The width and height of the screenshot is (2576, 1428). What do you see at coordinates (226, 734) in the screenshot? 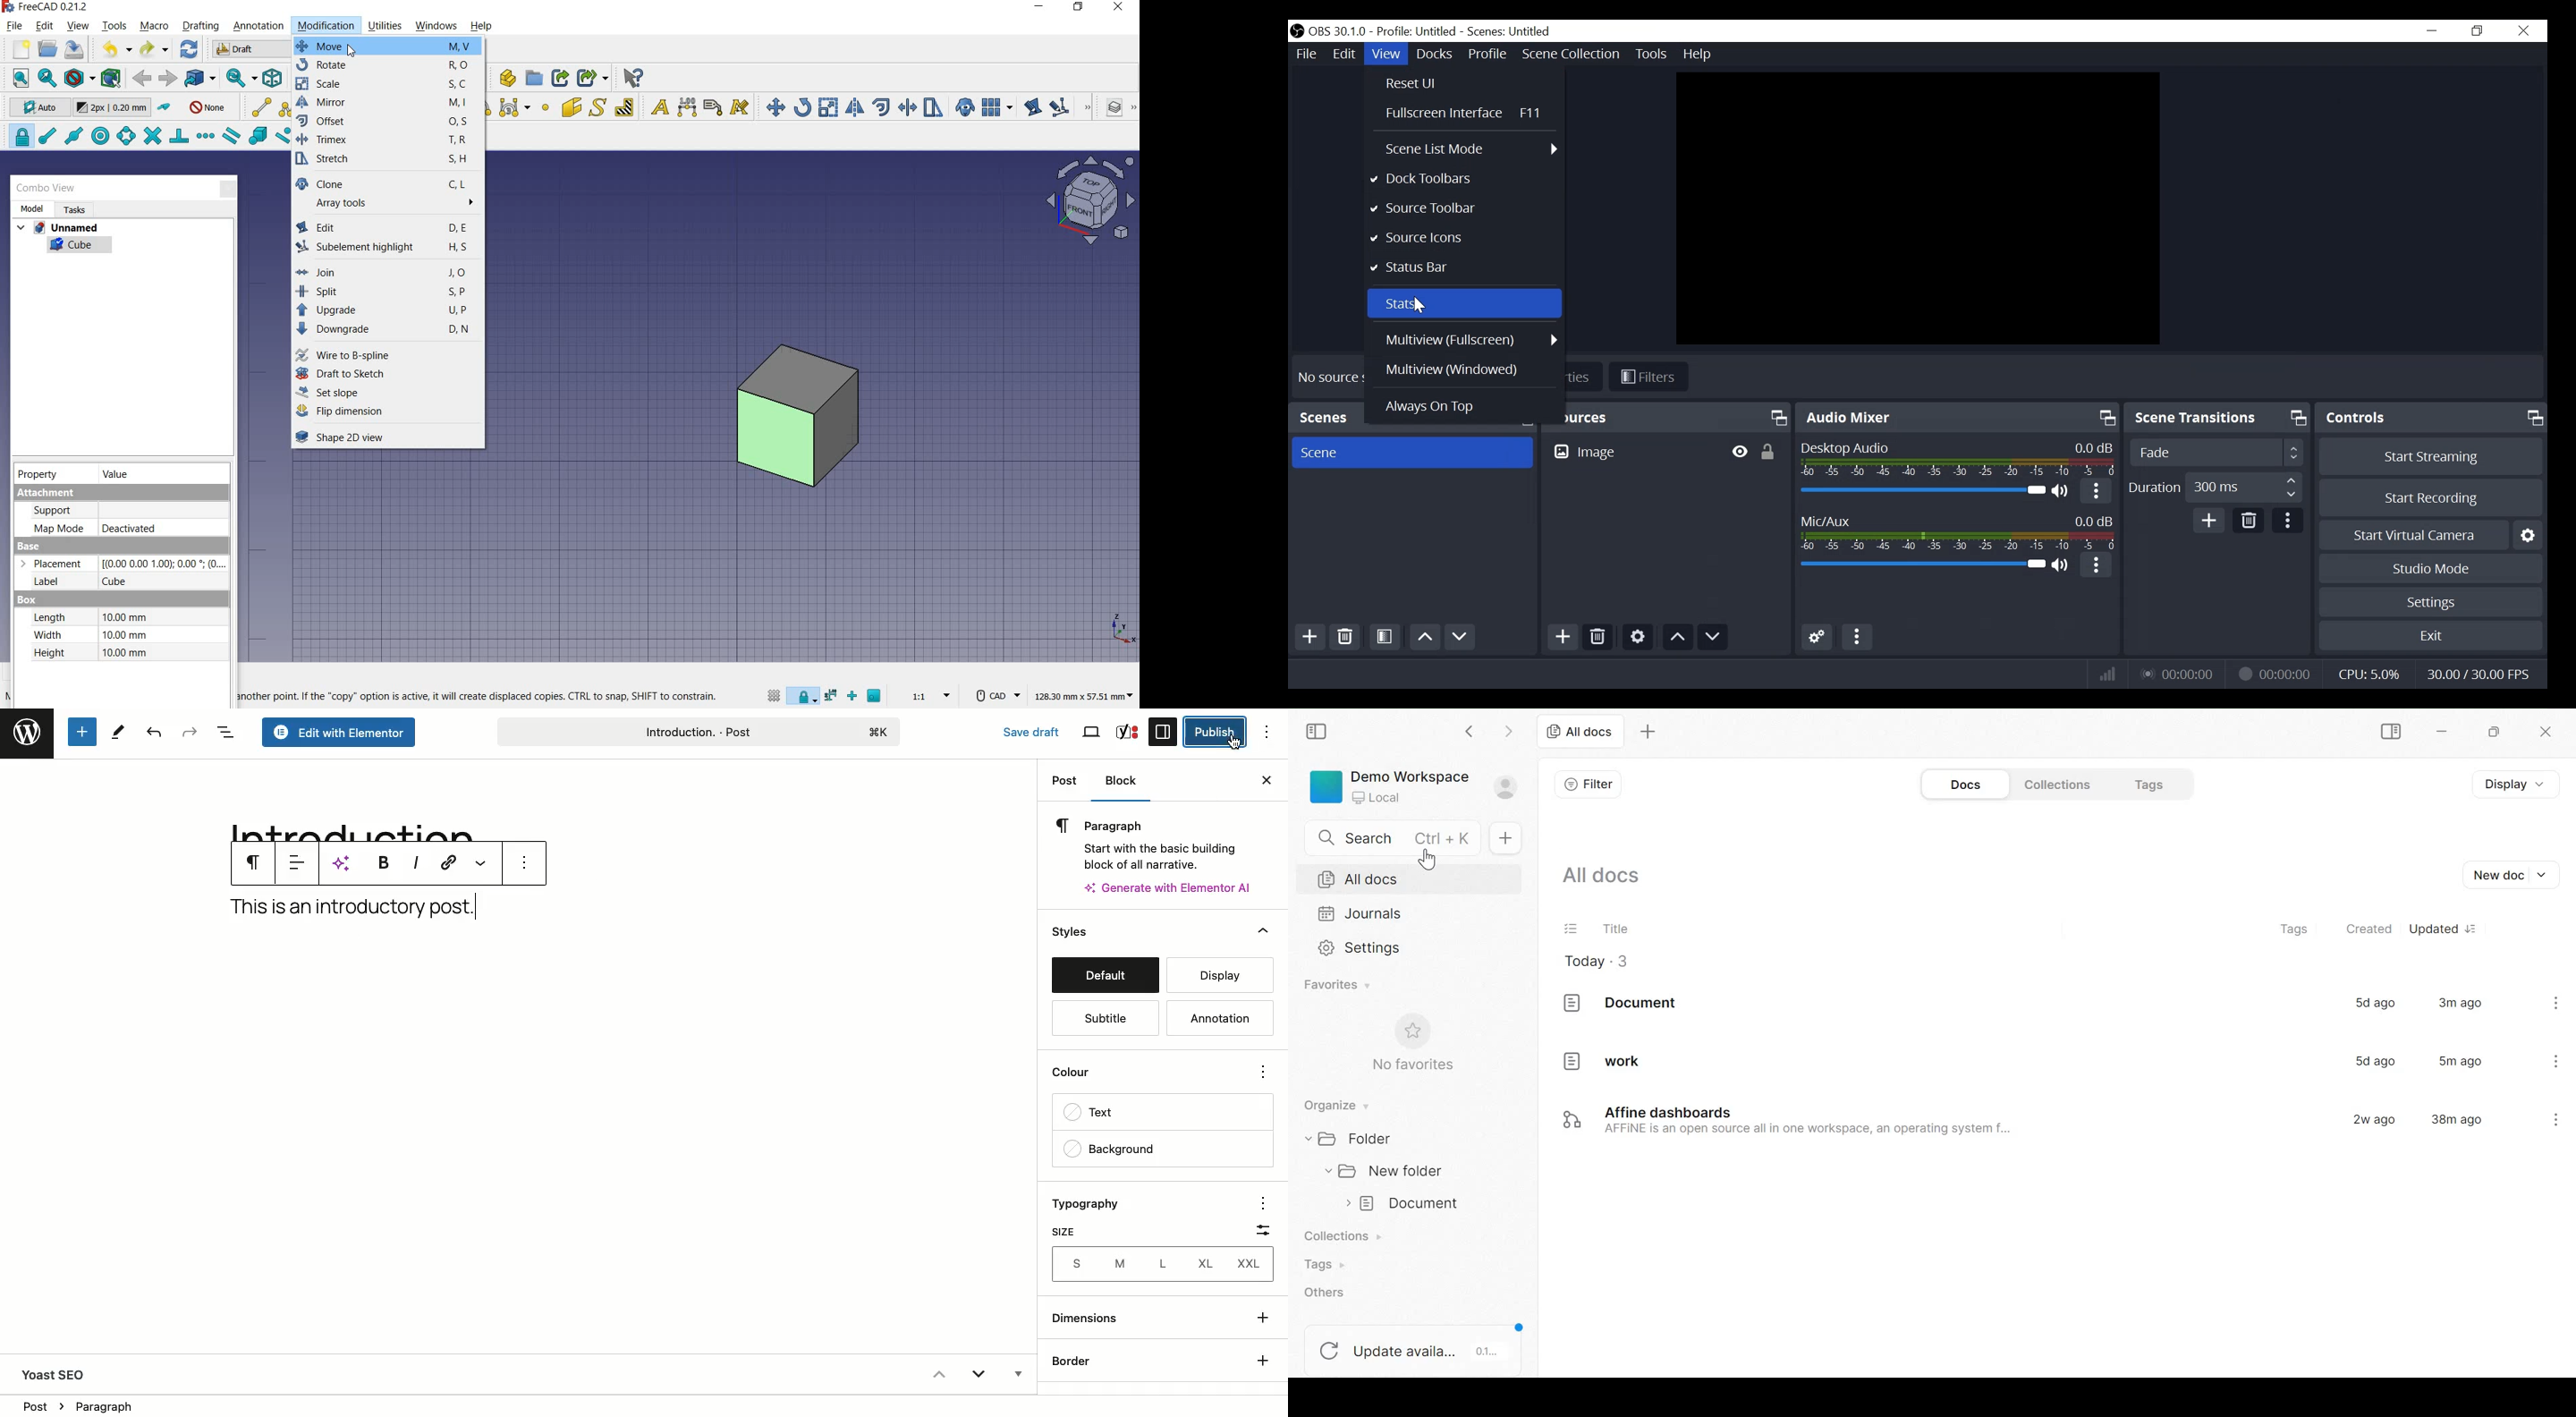
I see `Document overview` at bounding box center [226, 734].